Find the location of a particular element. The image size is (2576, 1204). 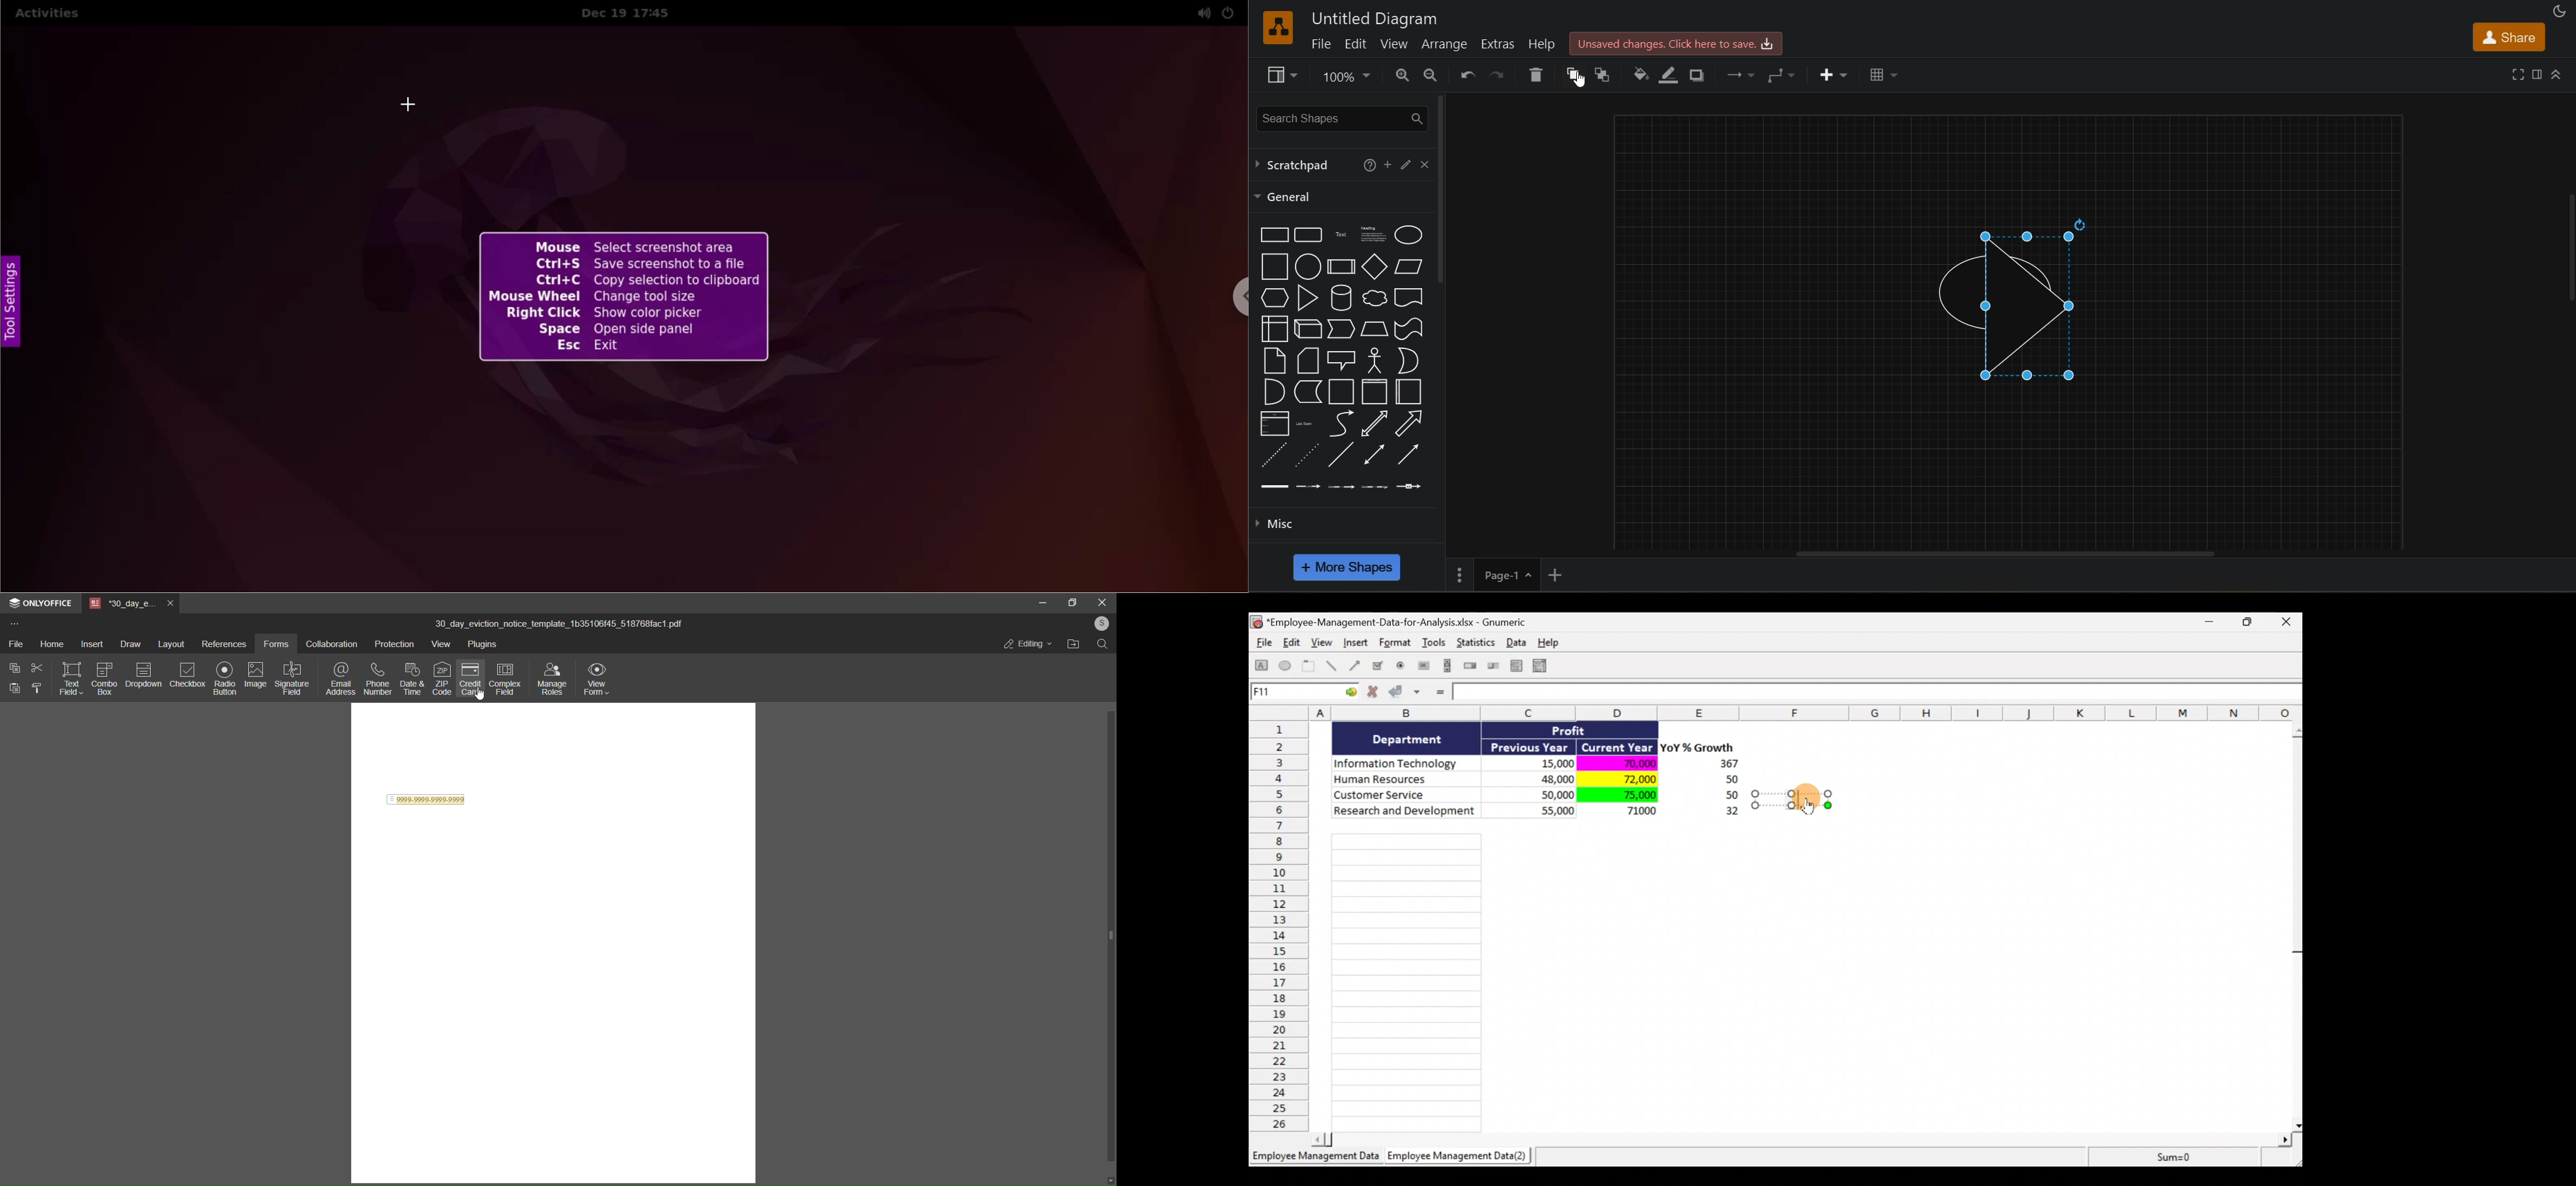

page 1 is located at coordinates (1493, 573).